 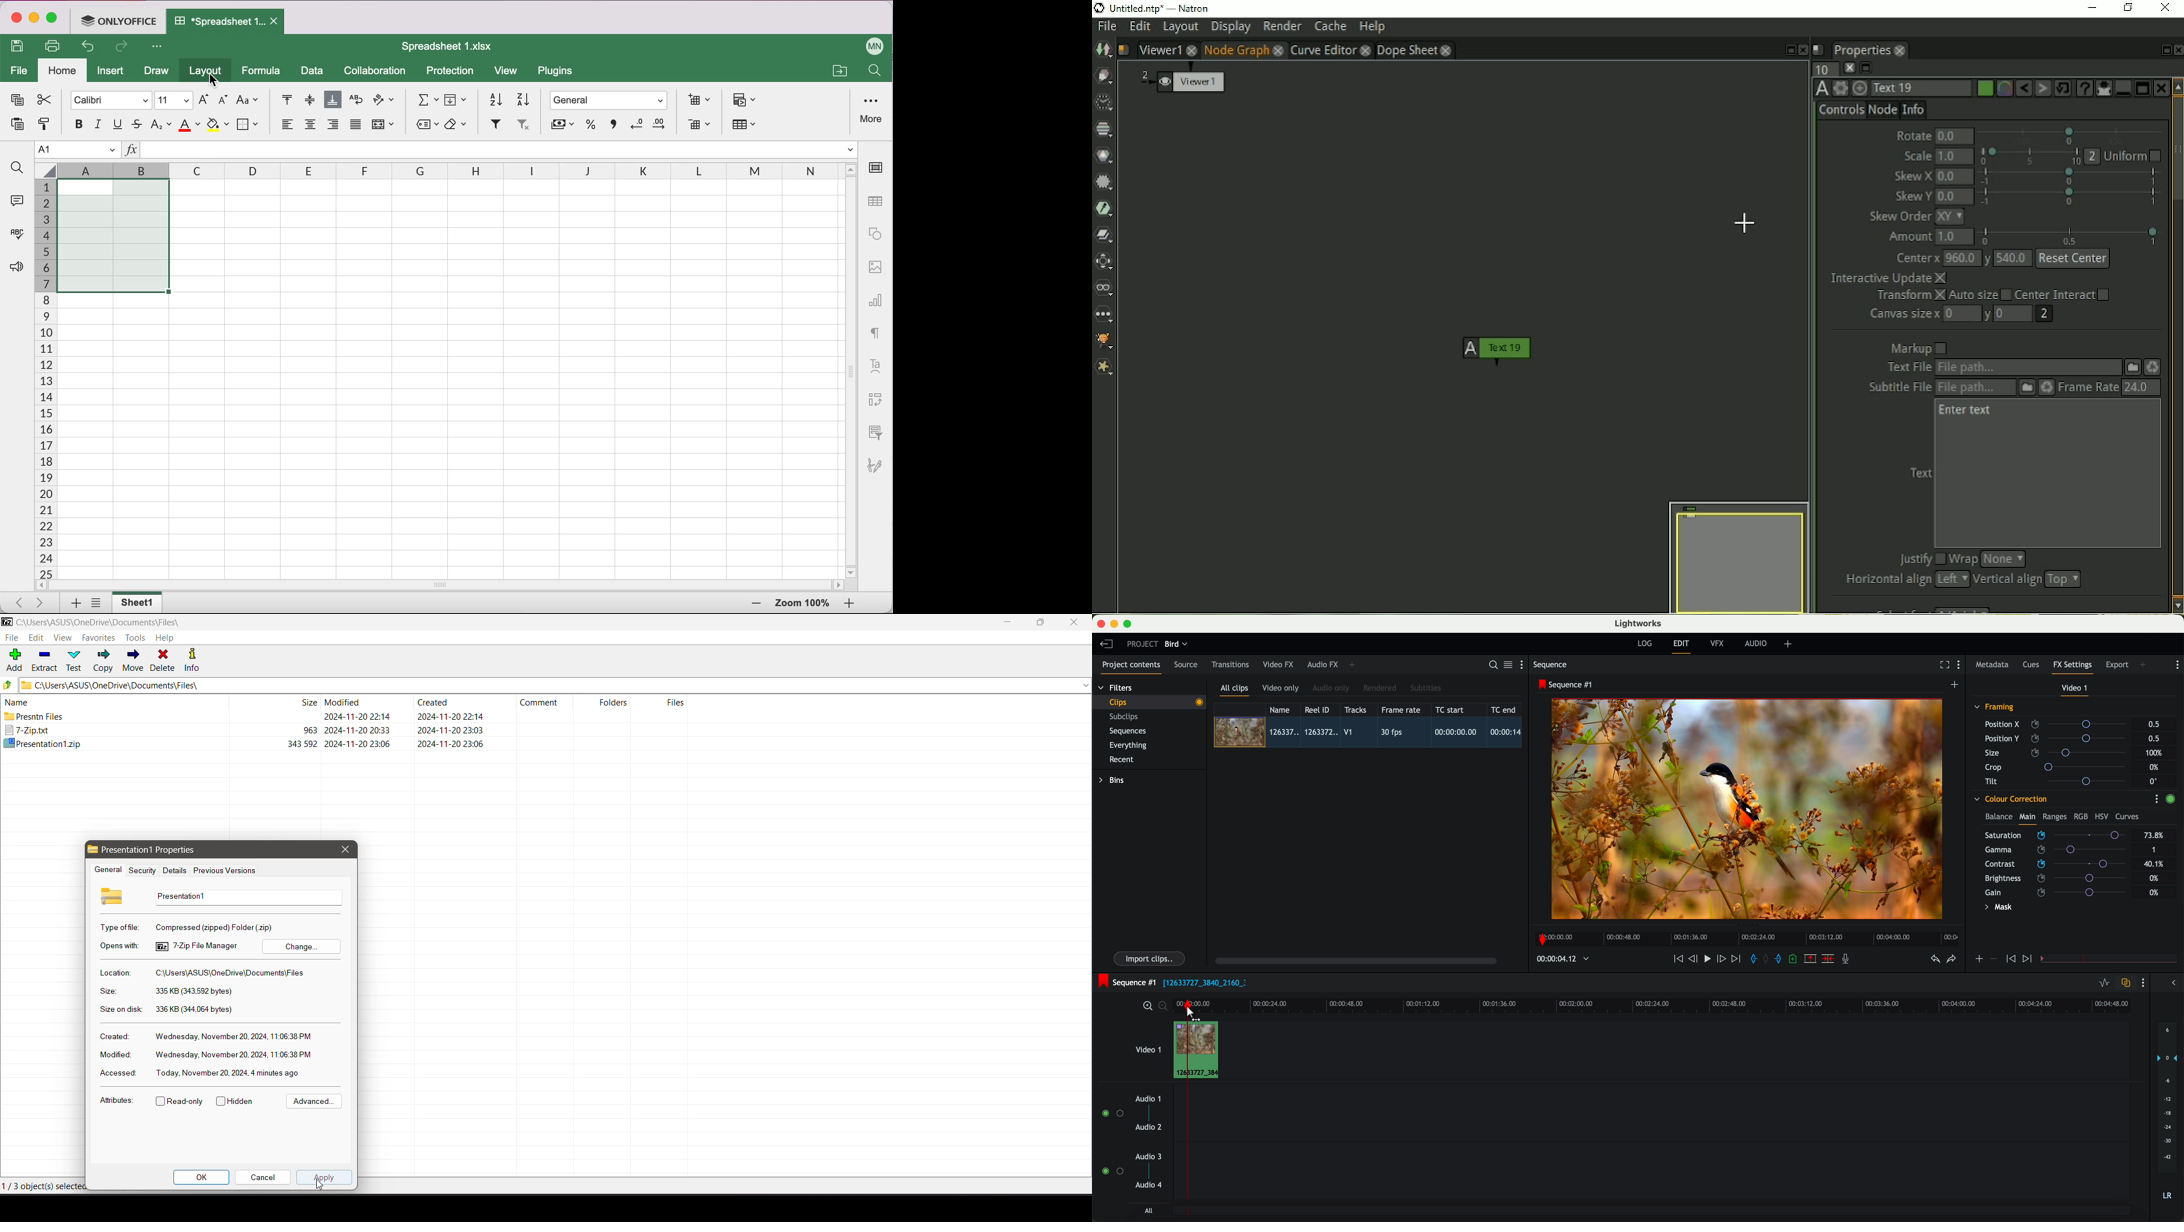 What do you see at coordinates (1148, 1211) in the screenshot?
I see `all` at bounding box center [1148, 1211].